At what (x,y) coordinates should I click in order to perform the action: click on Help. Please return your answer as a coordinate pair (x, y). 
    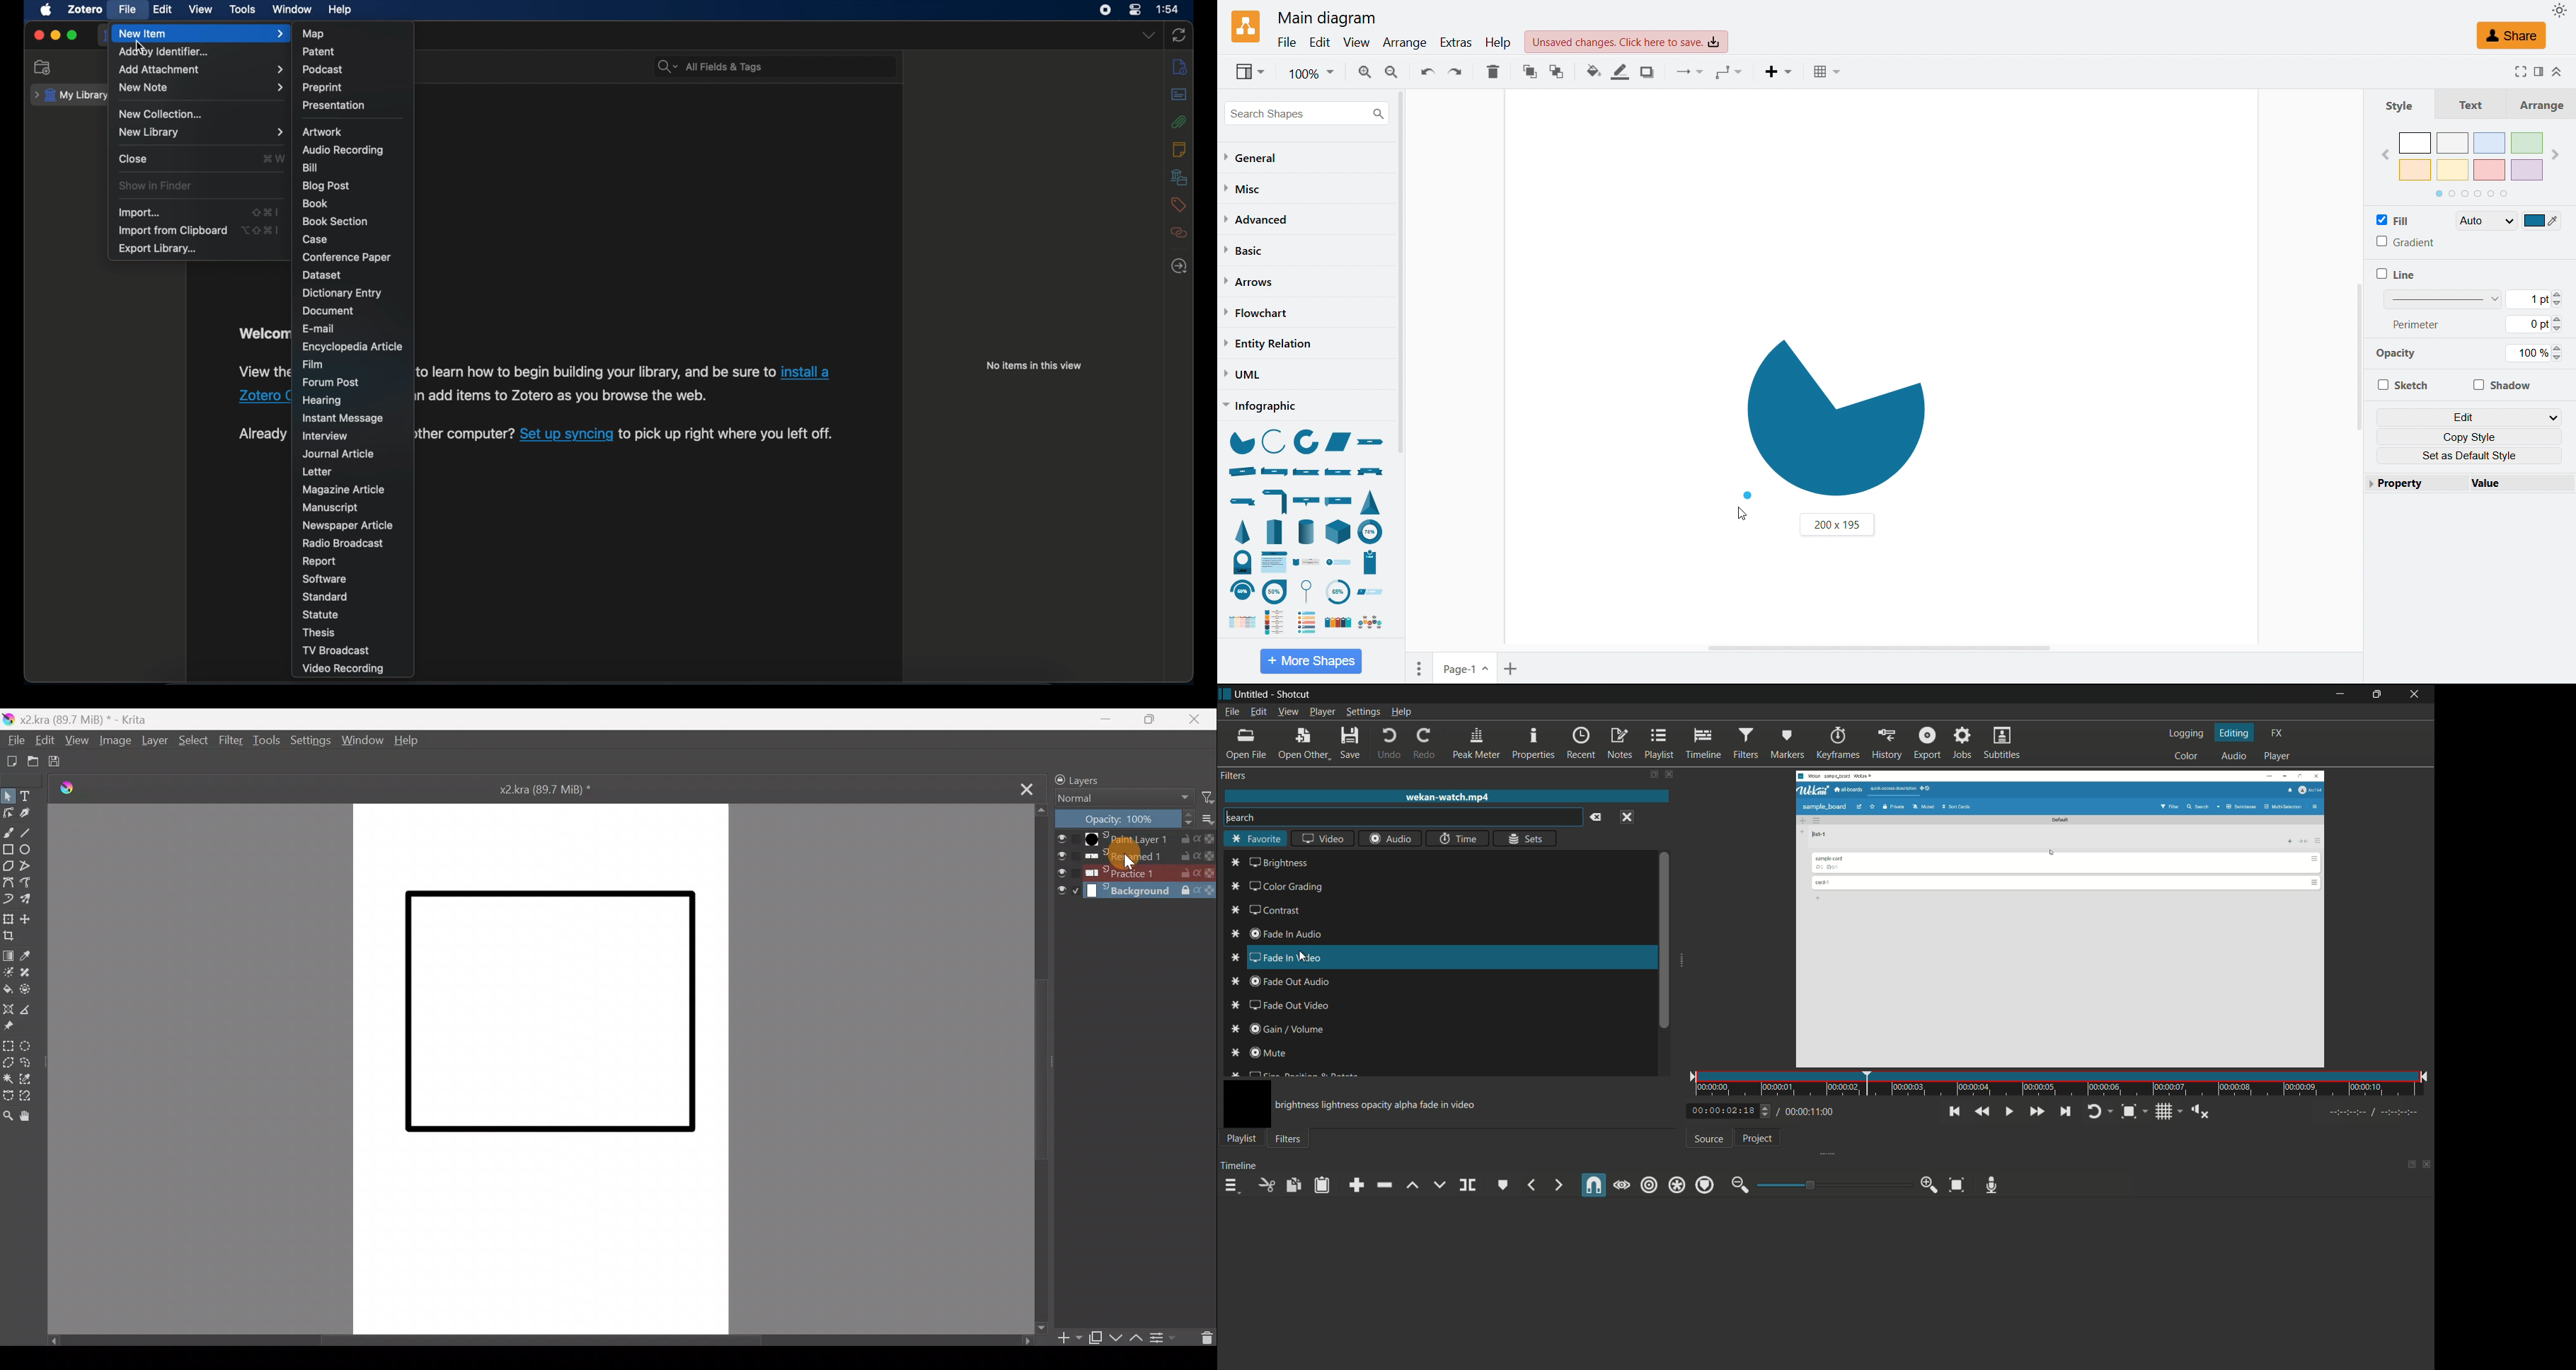
    Looking at the image, I should click on (410, 740).